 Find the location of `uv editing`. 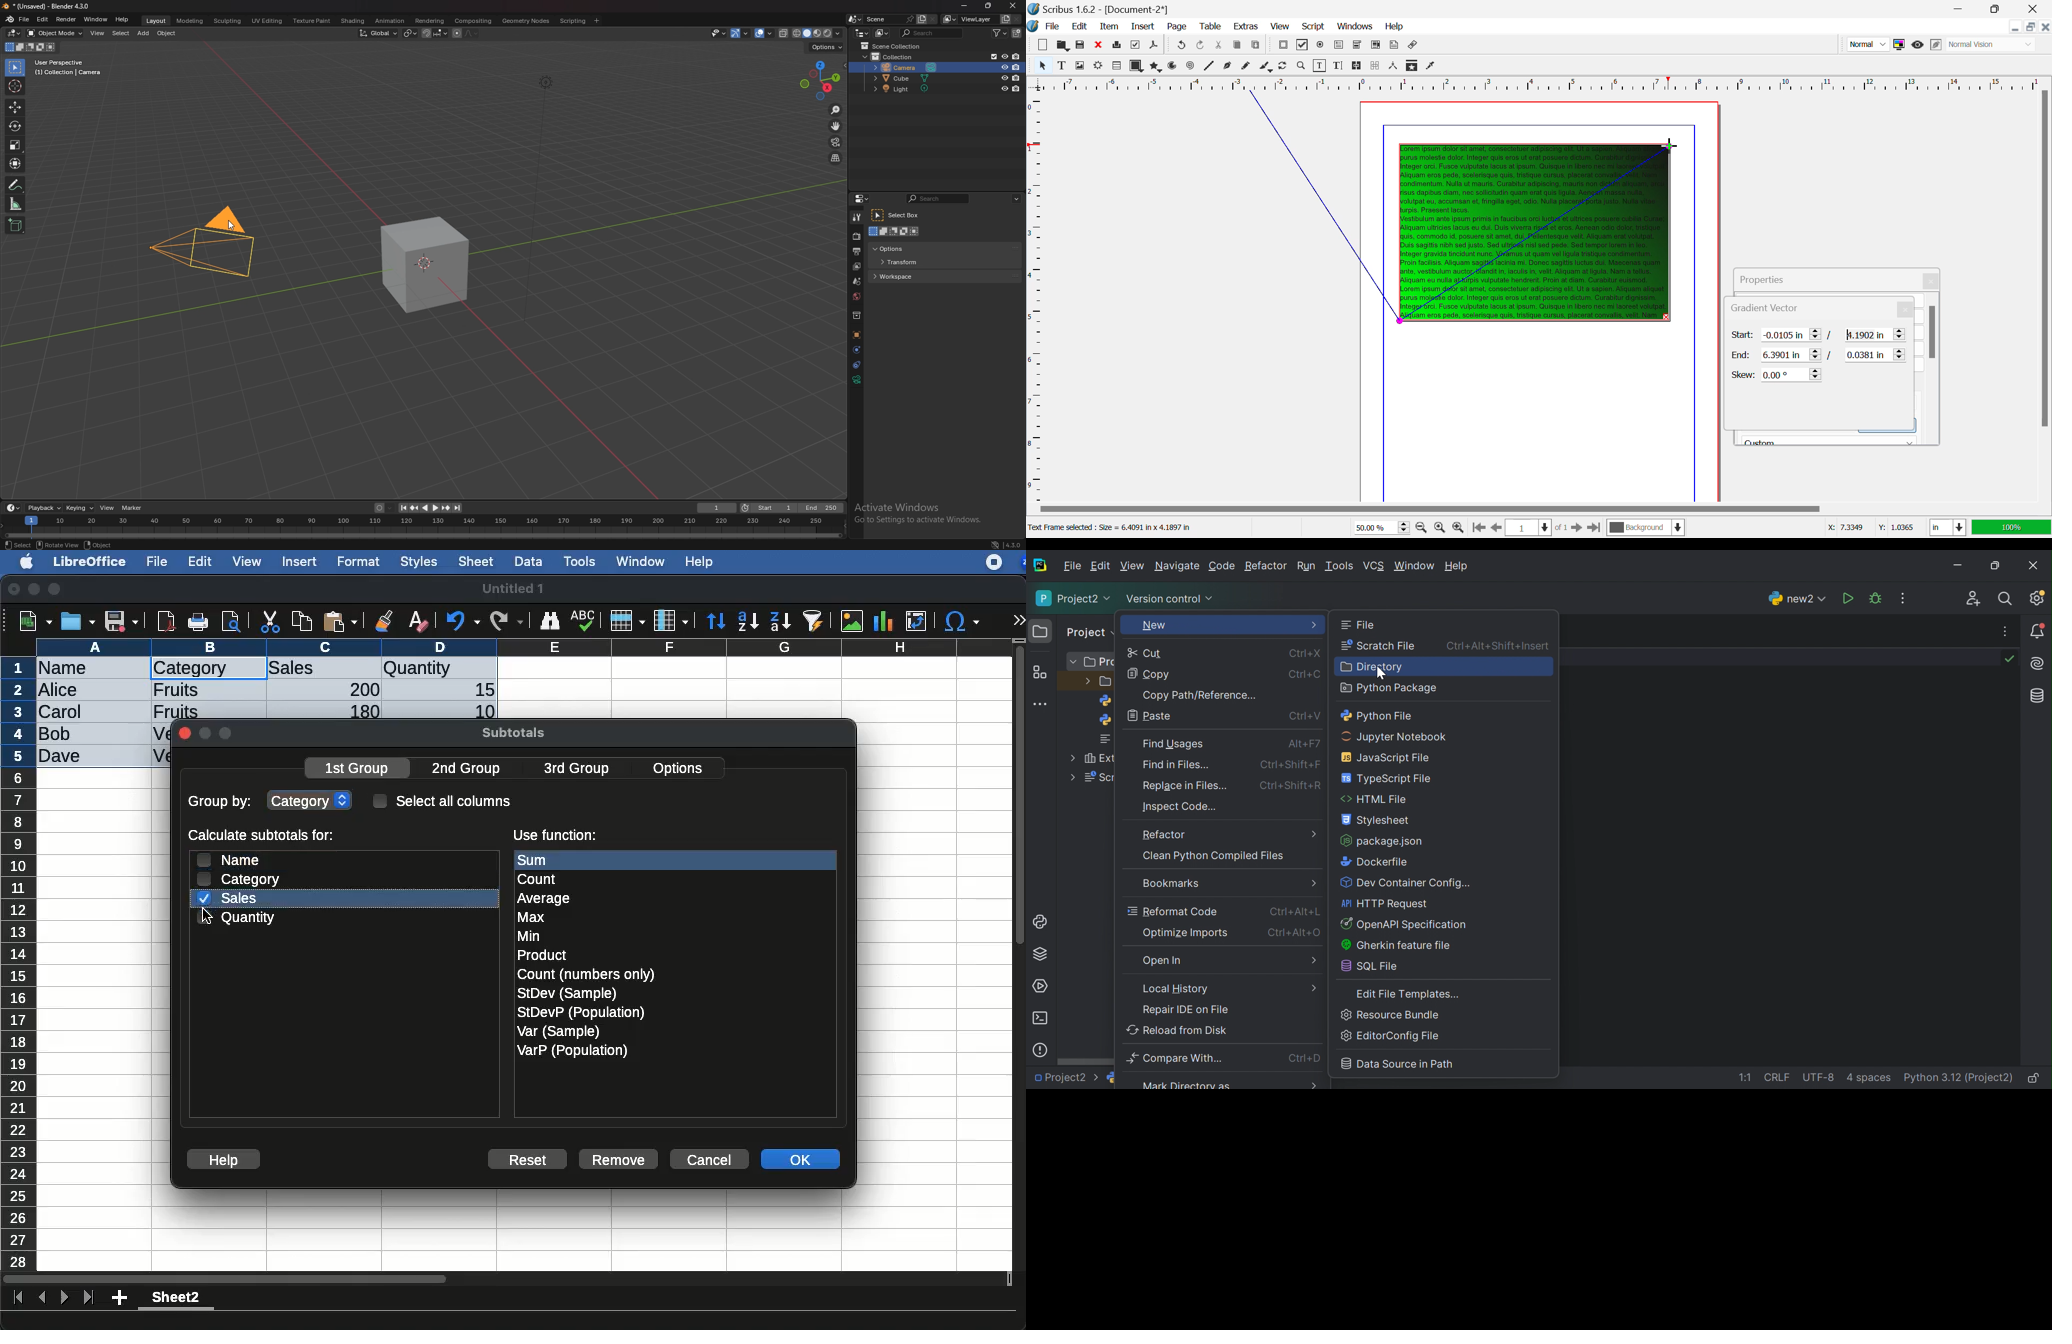

uv editing is located at coordinates (267, 21).